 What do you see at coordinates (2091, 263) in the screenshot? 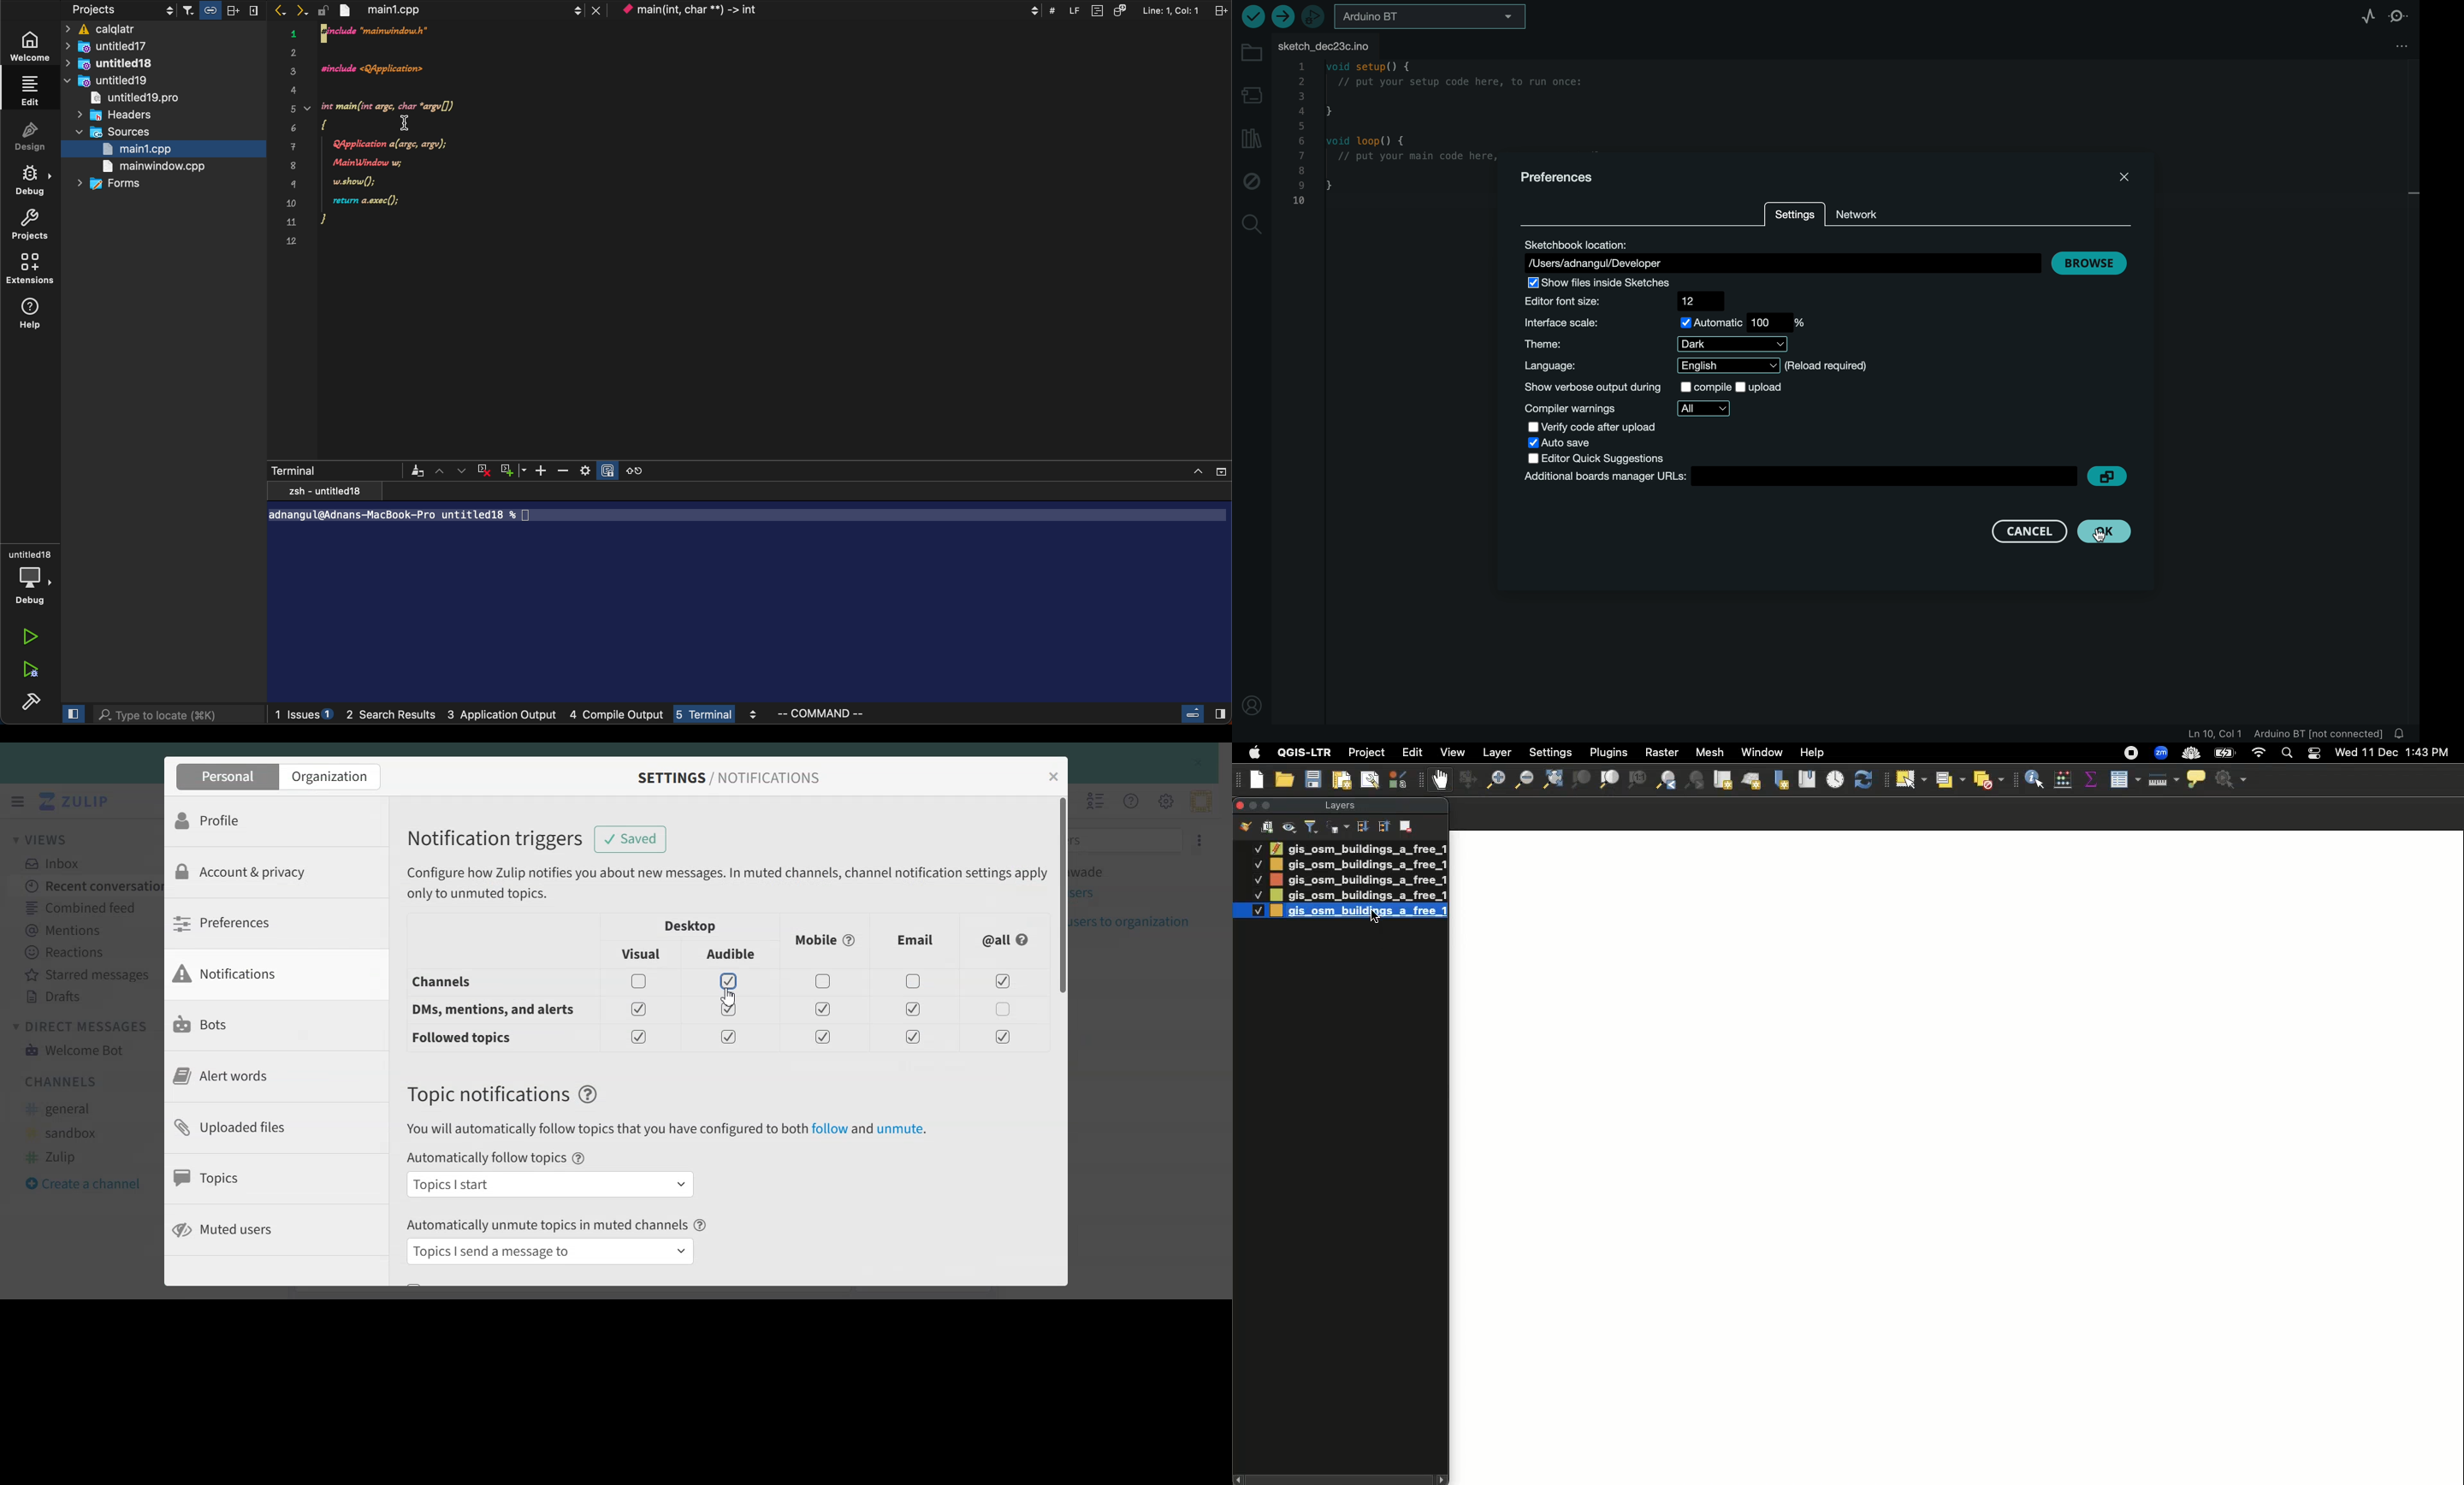
I see `browse` at bounding box center [2091, 263].